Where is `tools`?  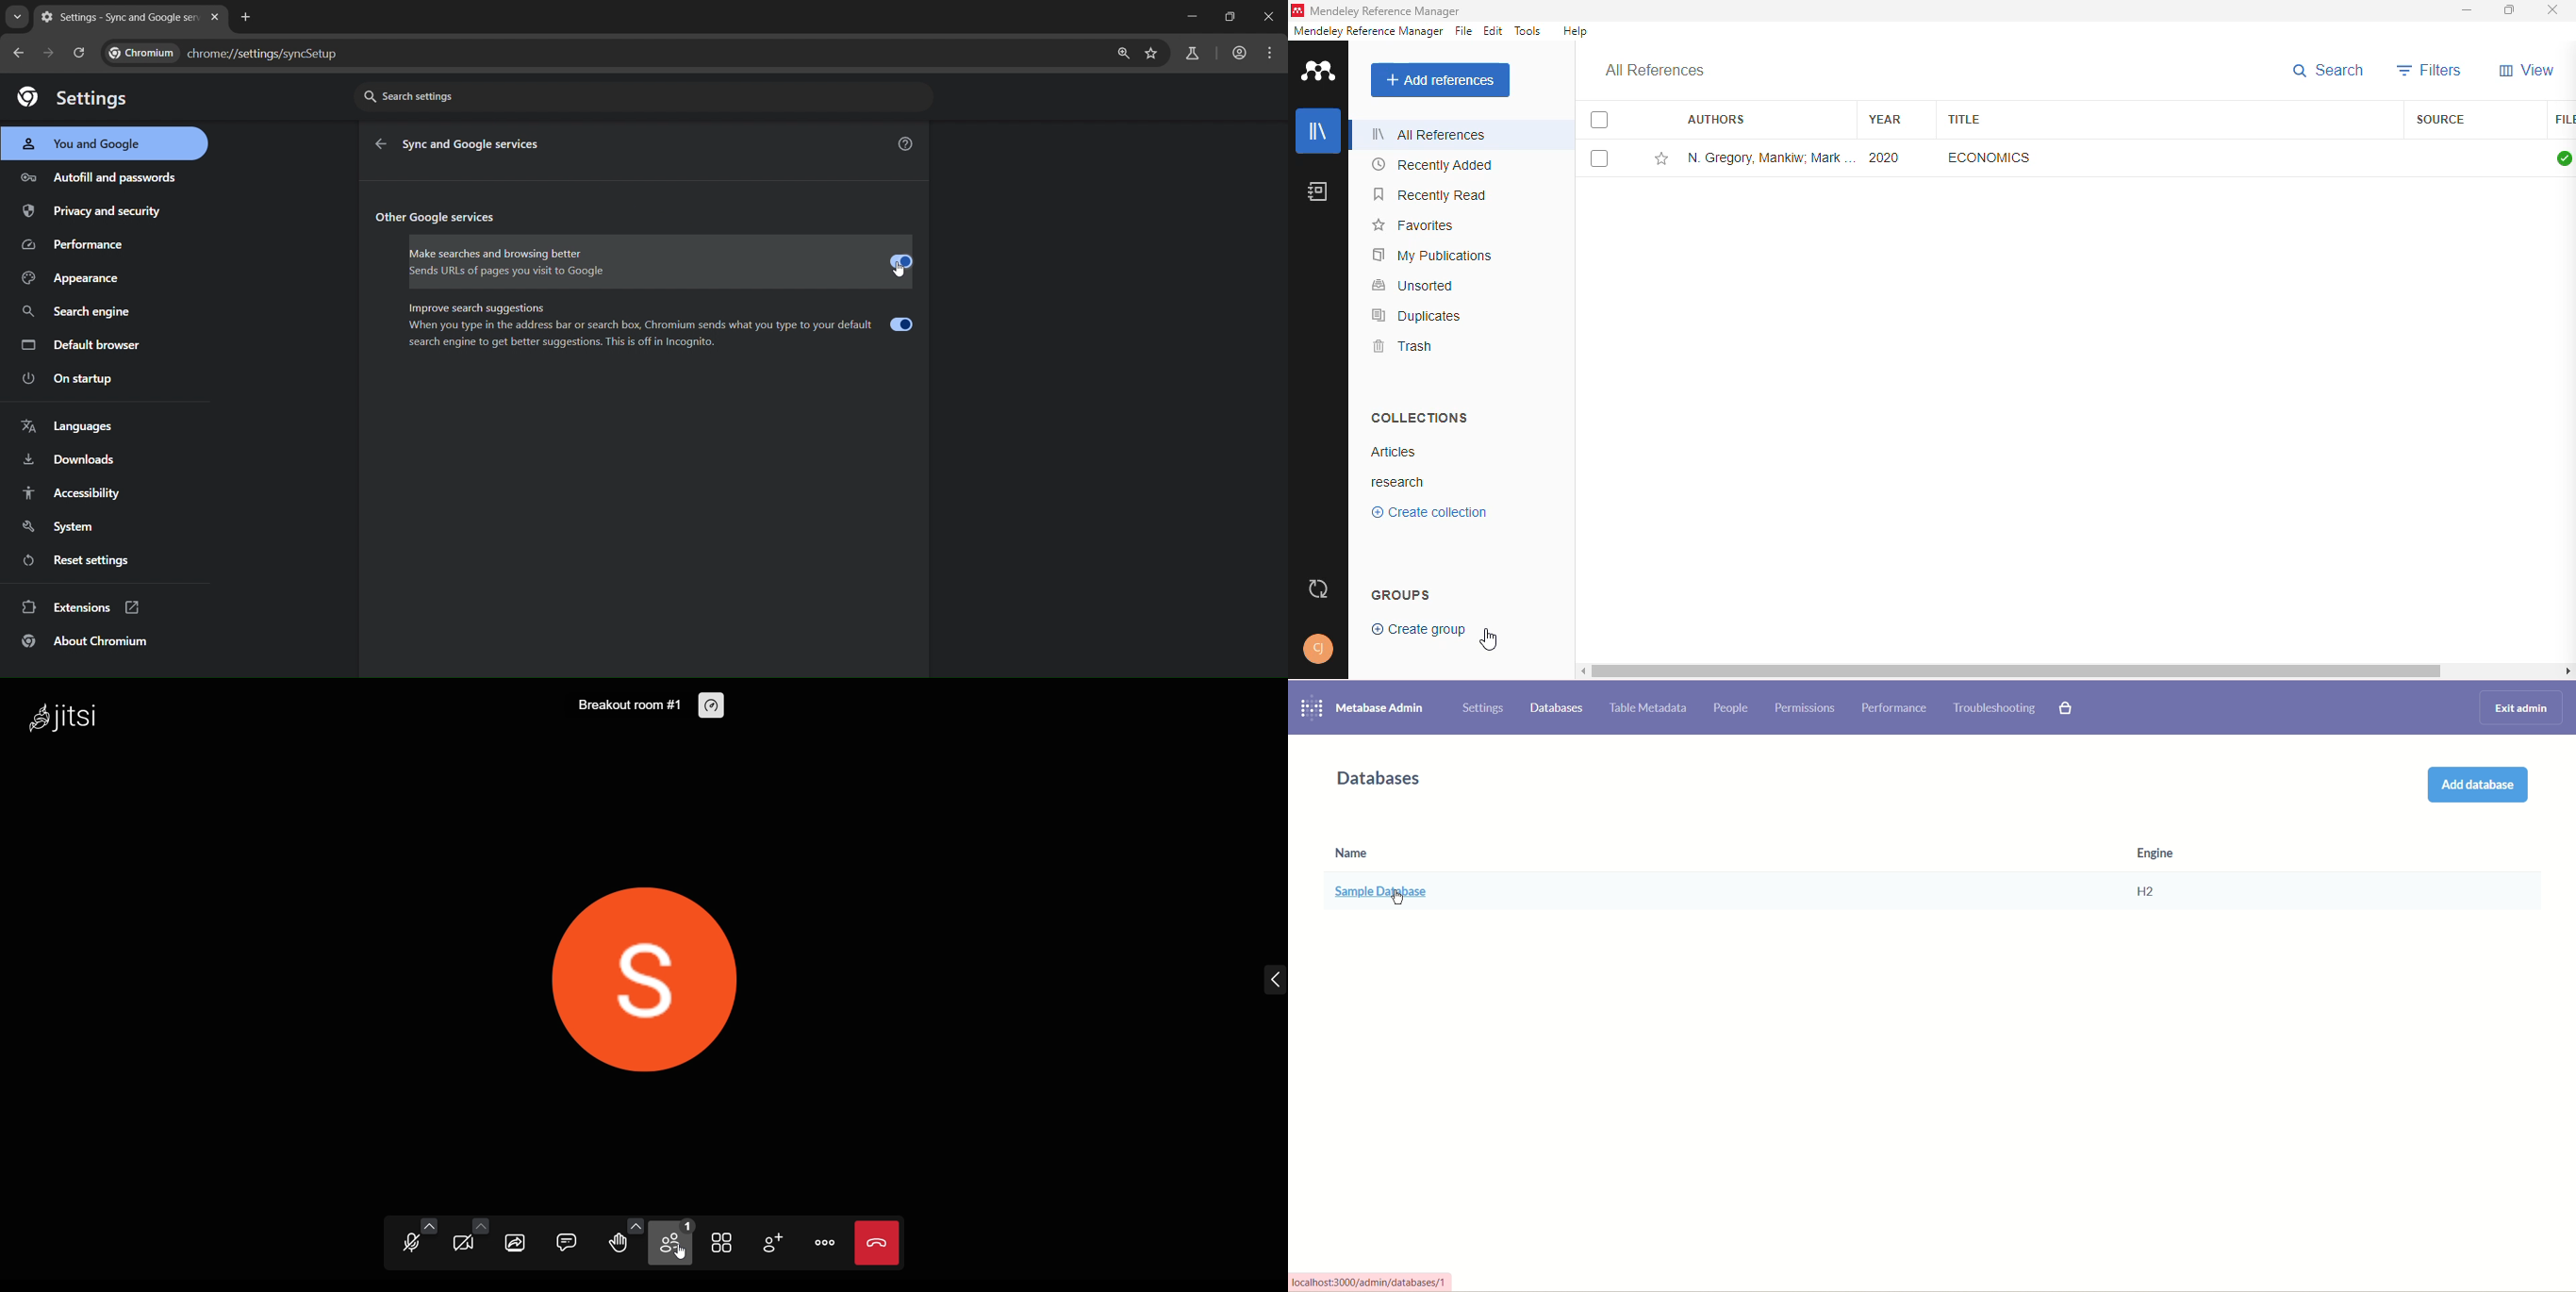 tools is located at coordinates (1528, 30).